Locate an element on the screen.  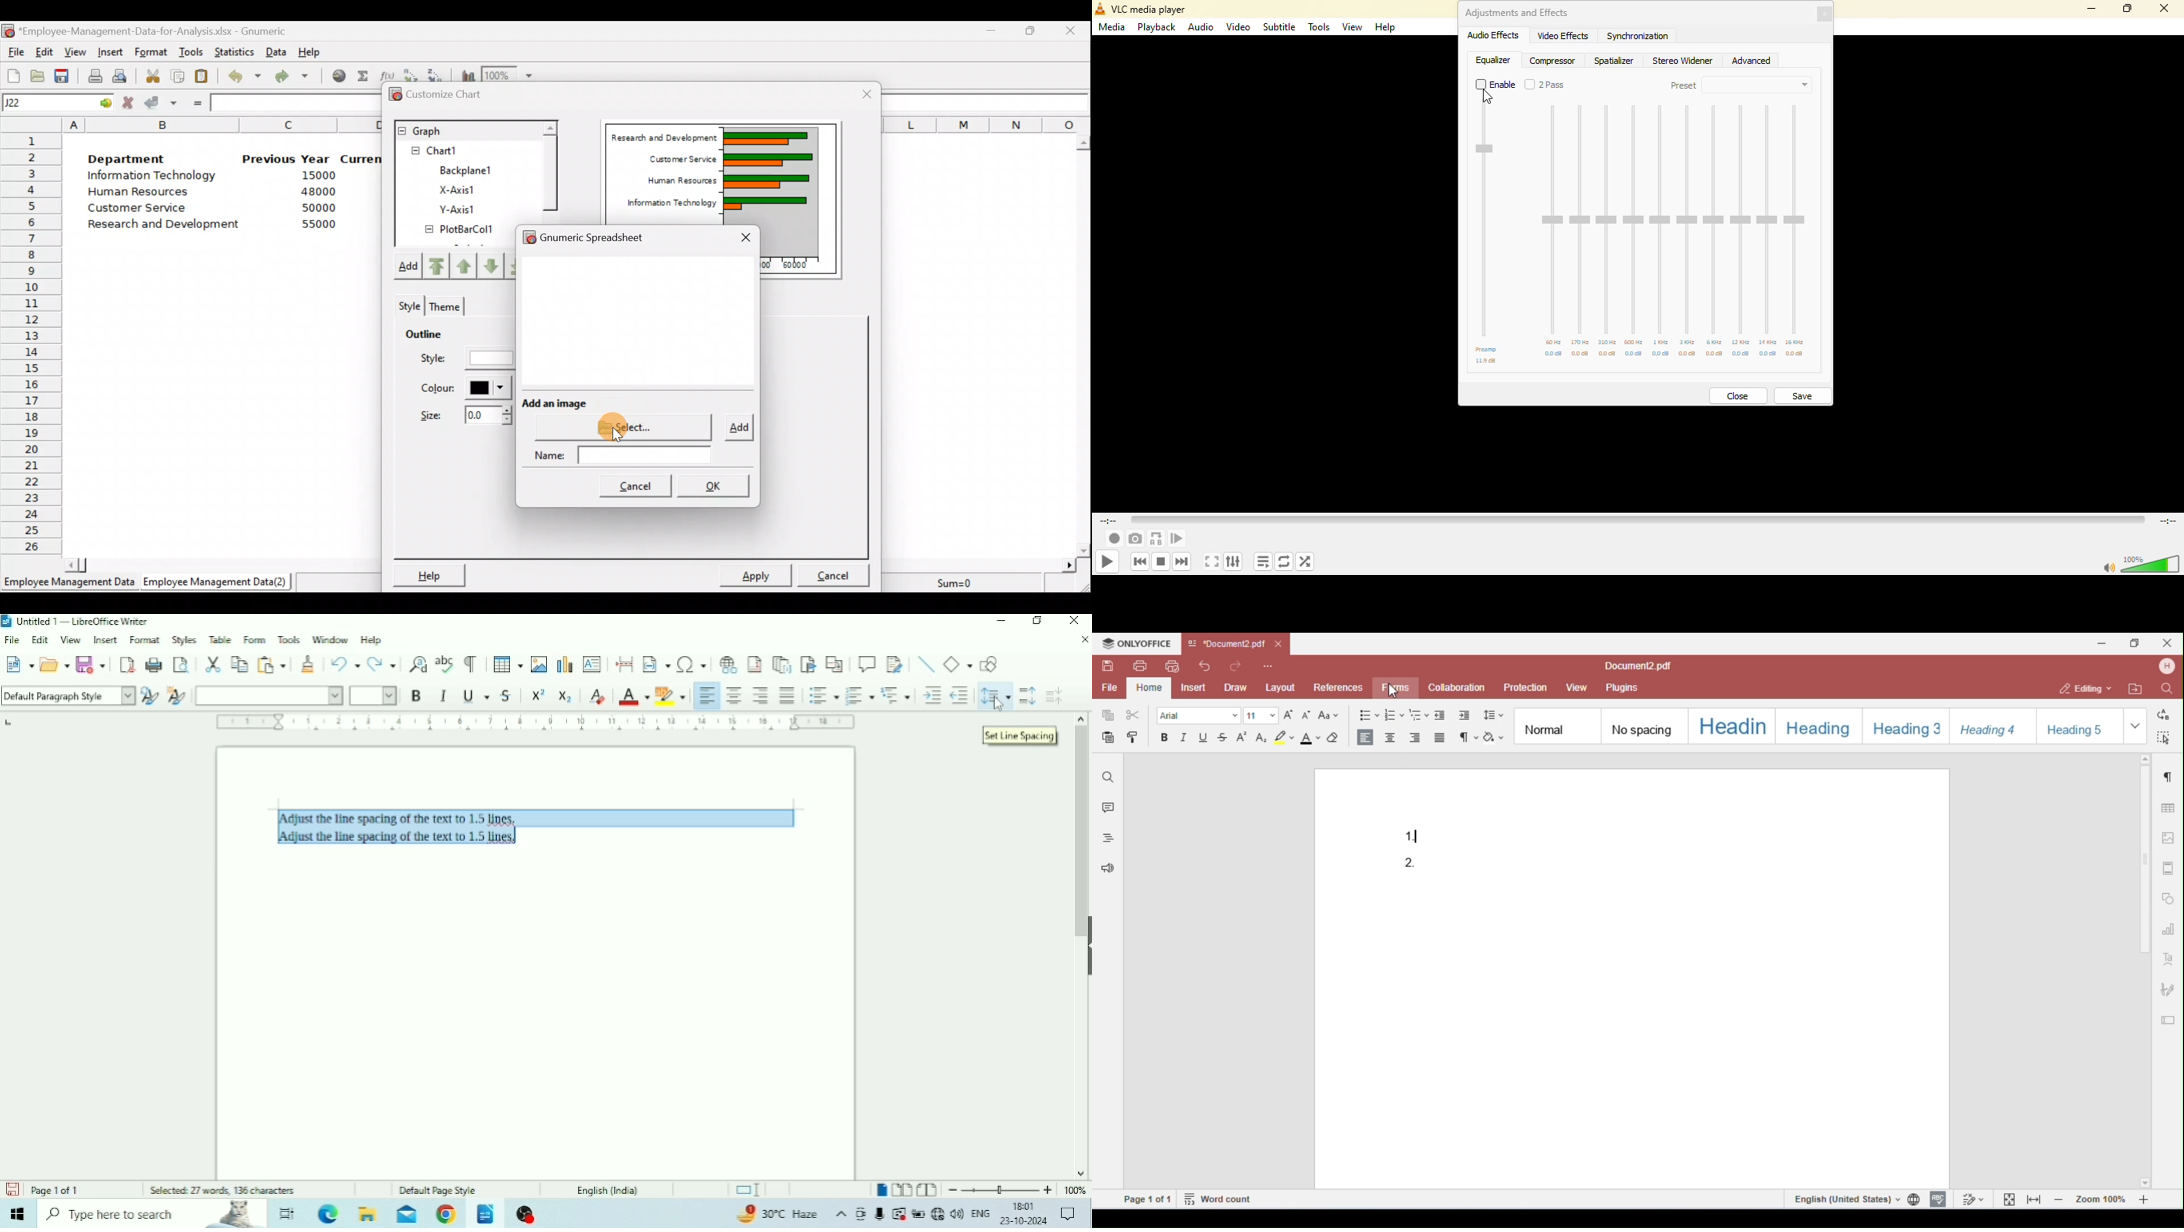
New is located at coordinates (20, 663).